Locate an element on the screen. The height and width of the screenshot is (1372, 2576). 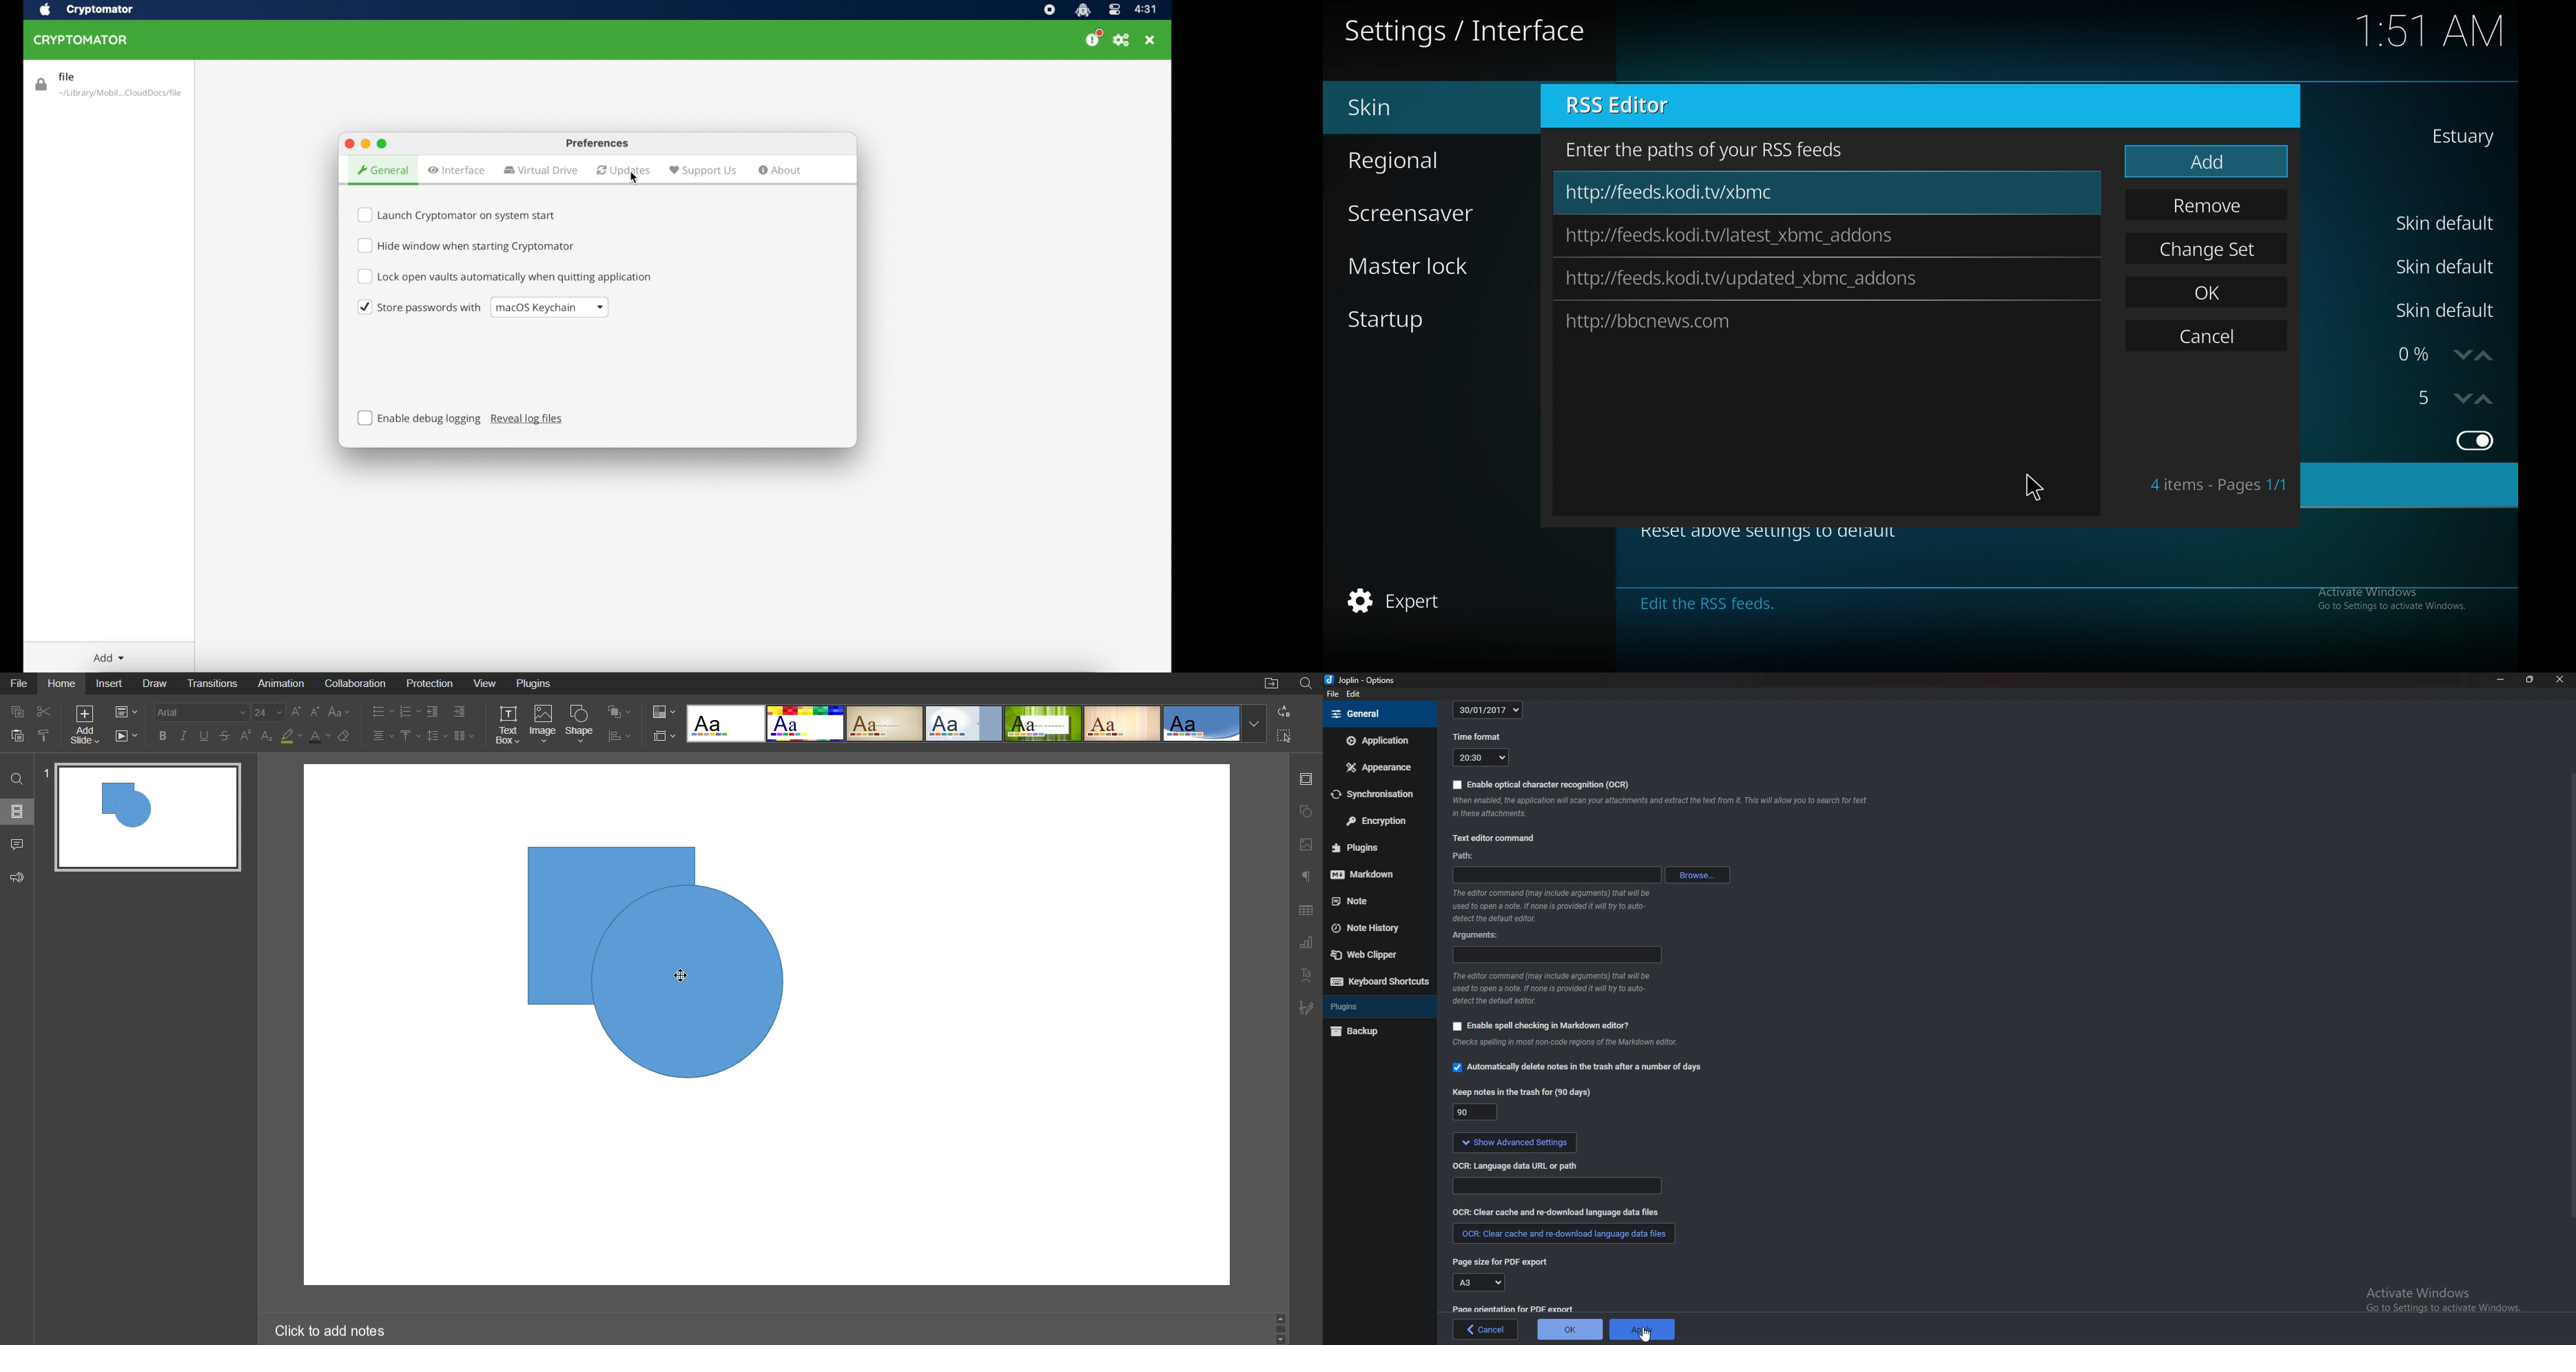
zoom is located at coordinates (2412, 356).